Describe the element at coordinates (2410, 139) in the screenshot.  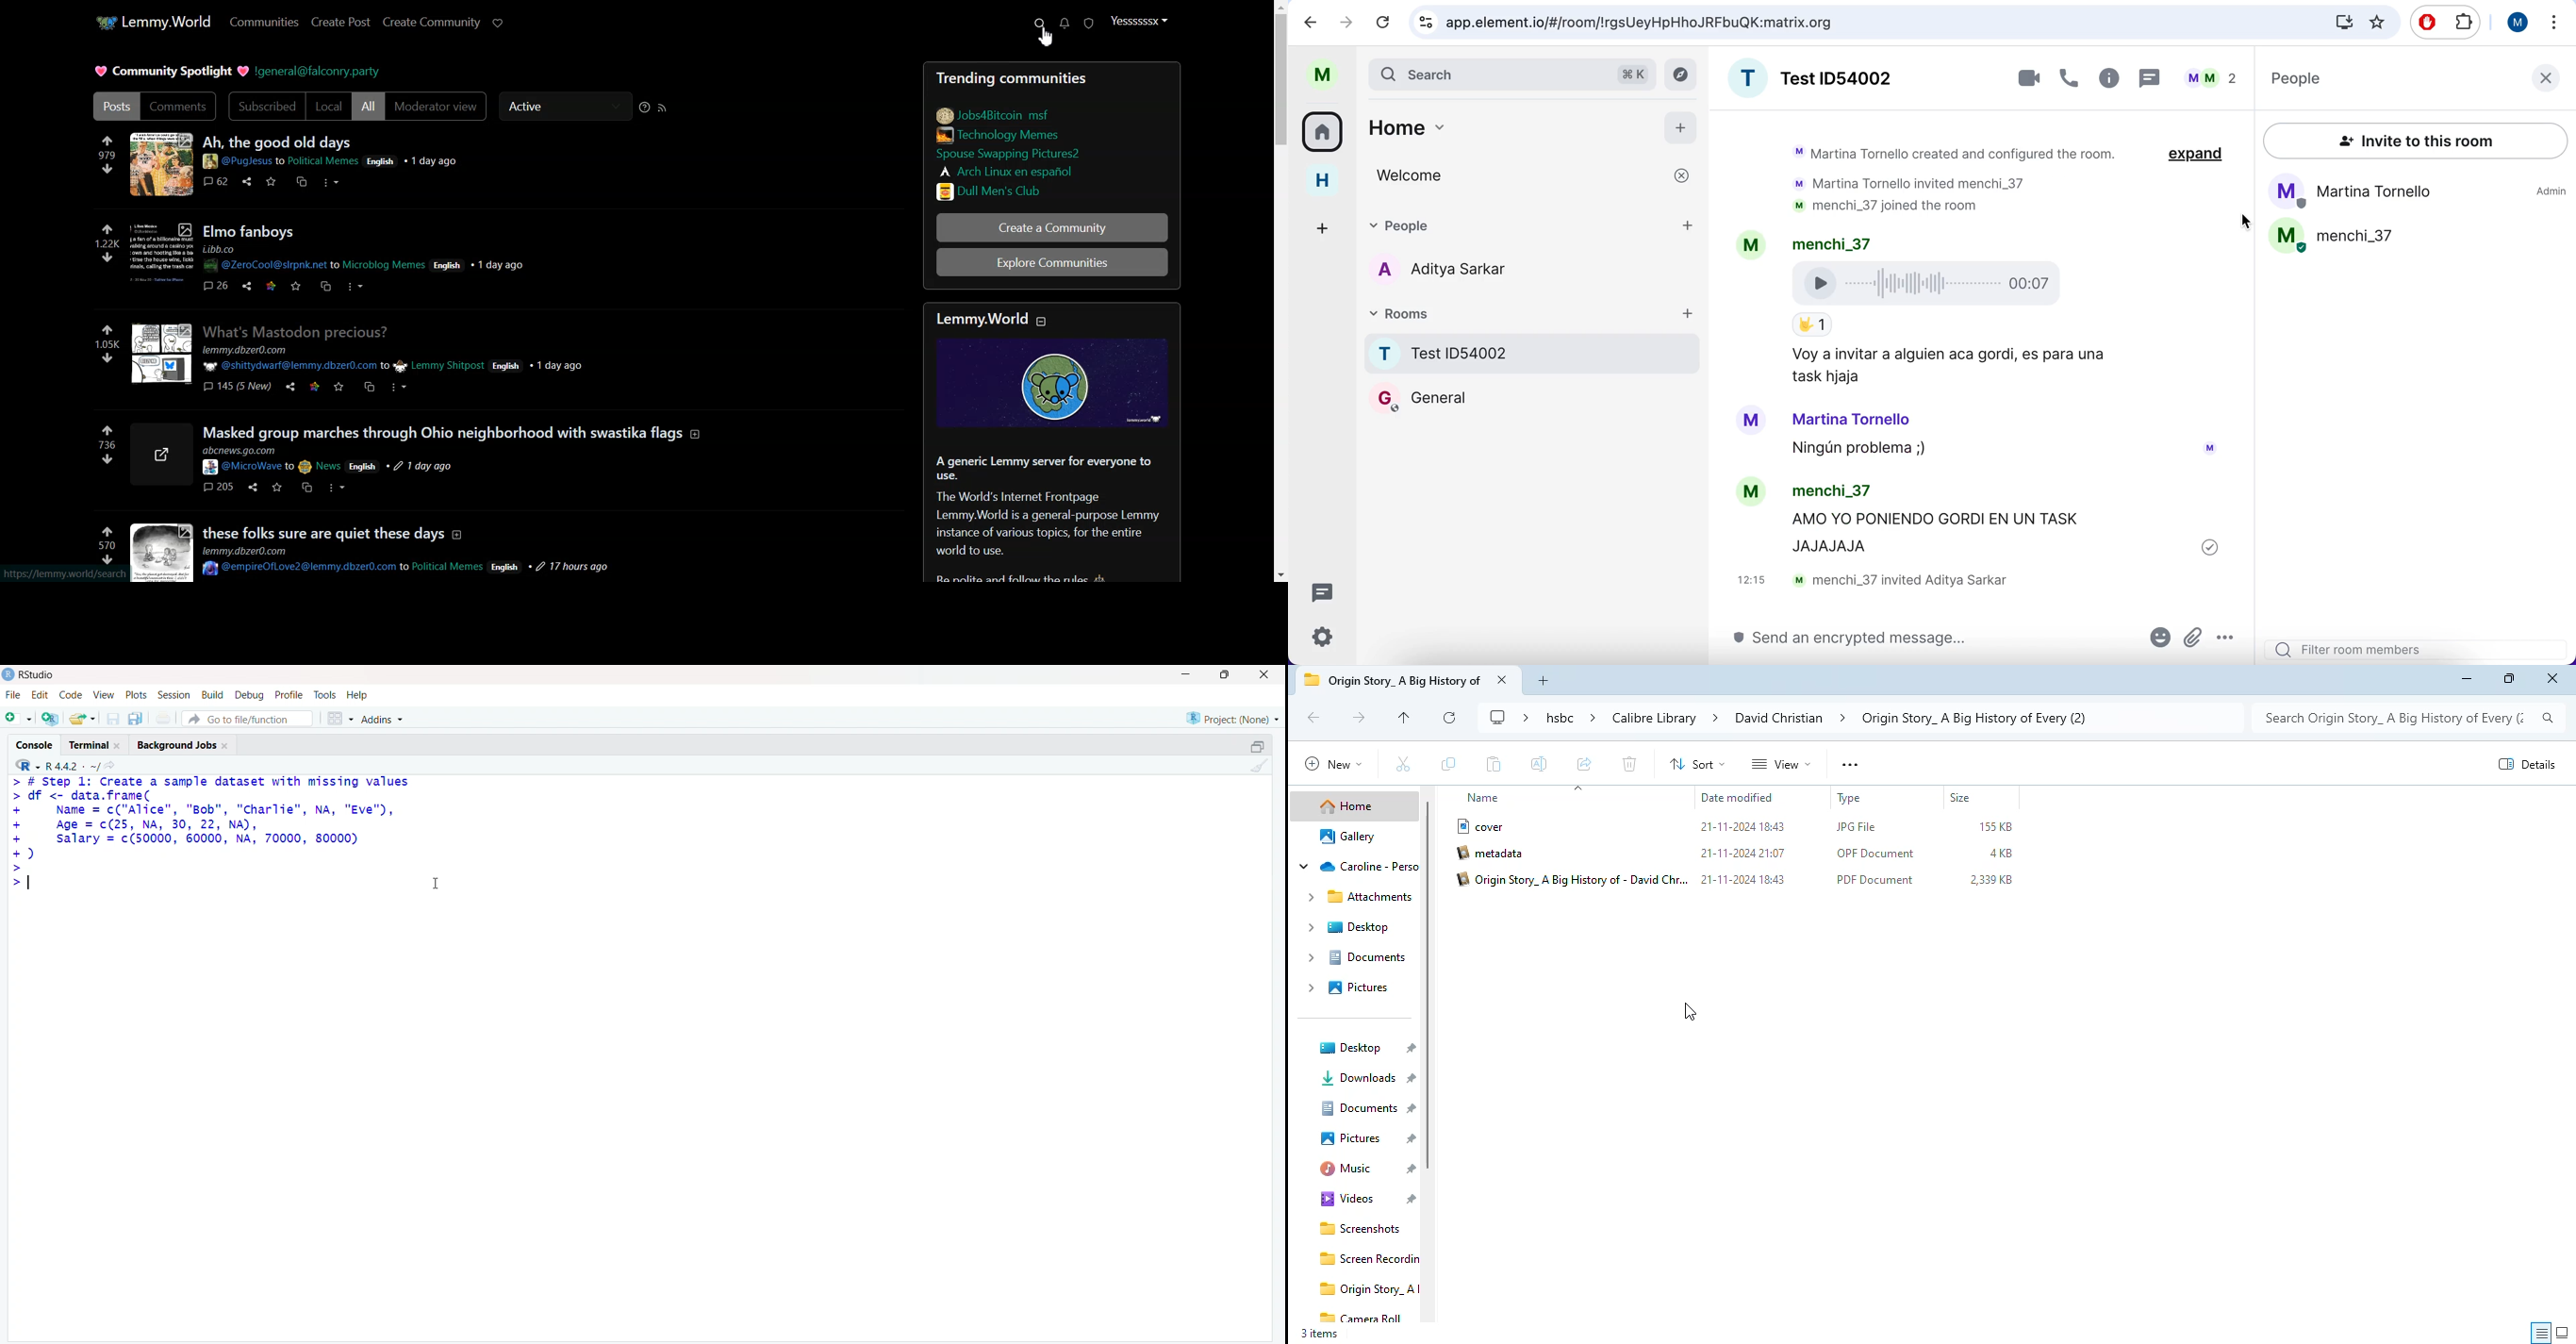
I see `invite to this room` at that location.